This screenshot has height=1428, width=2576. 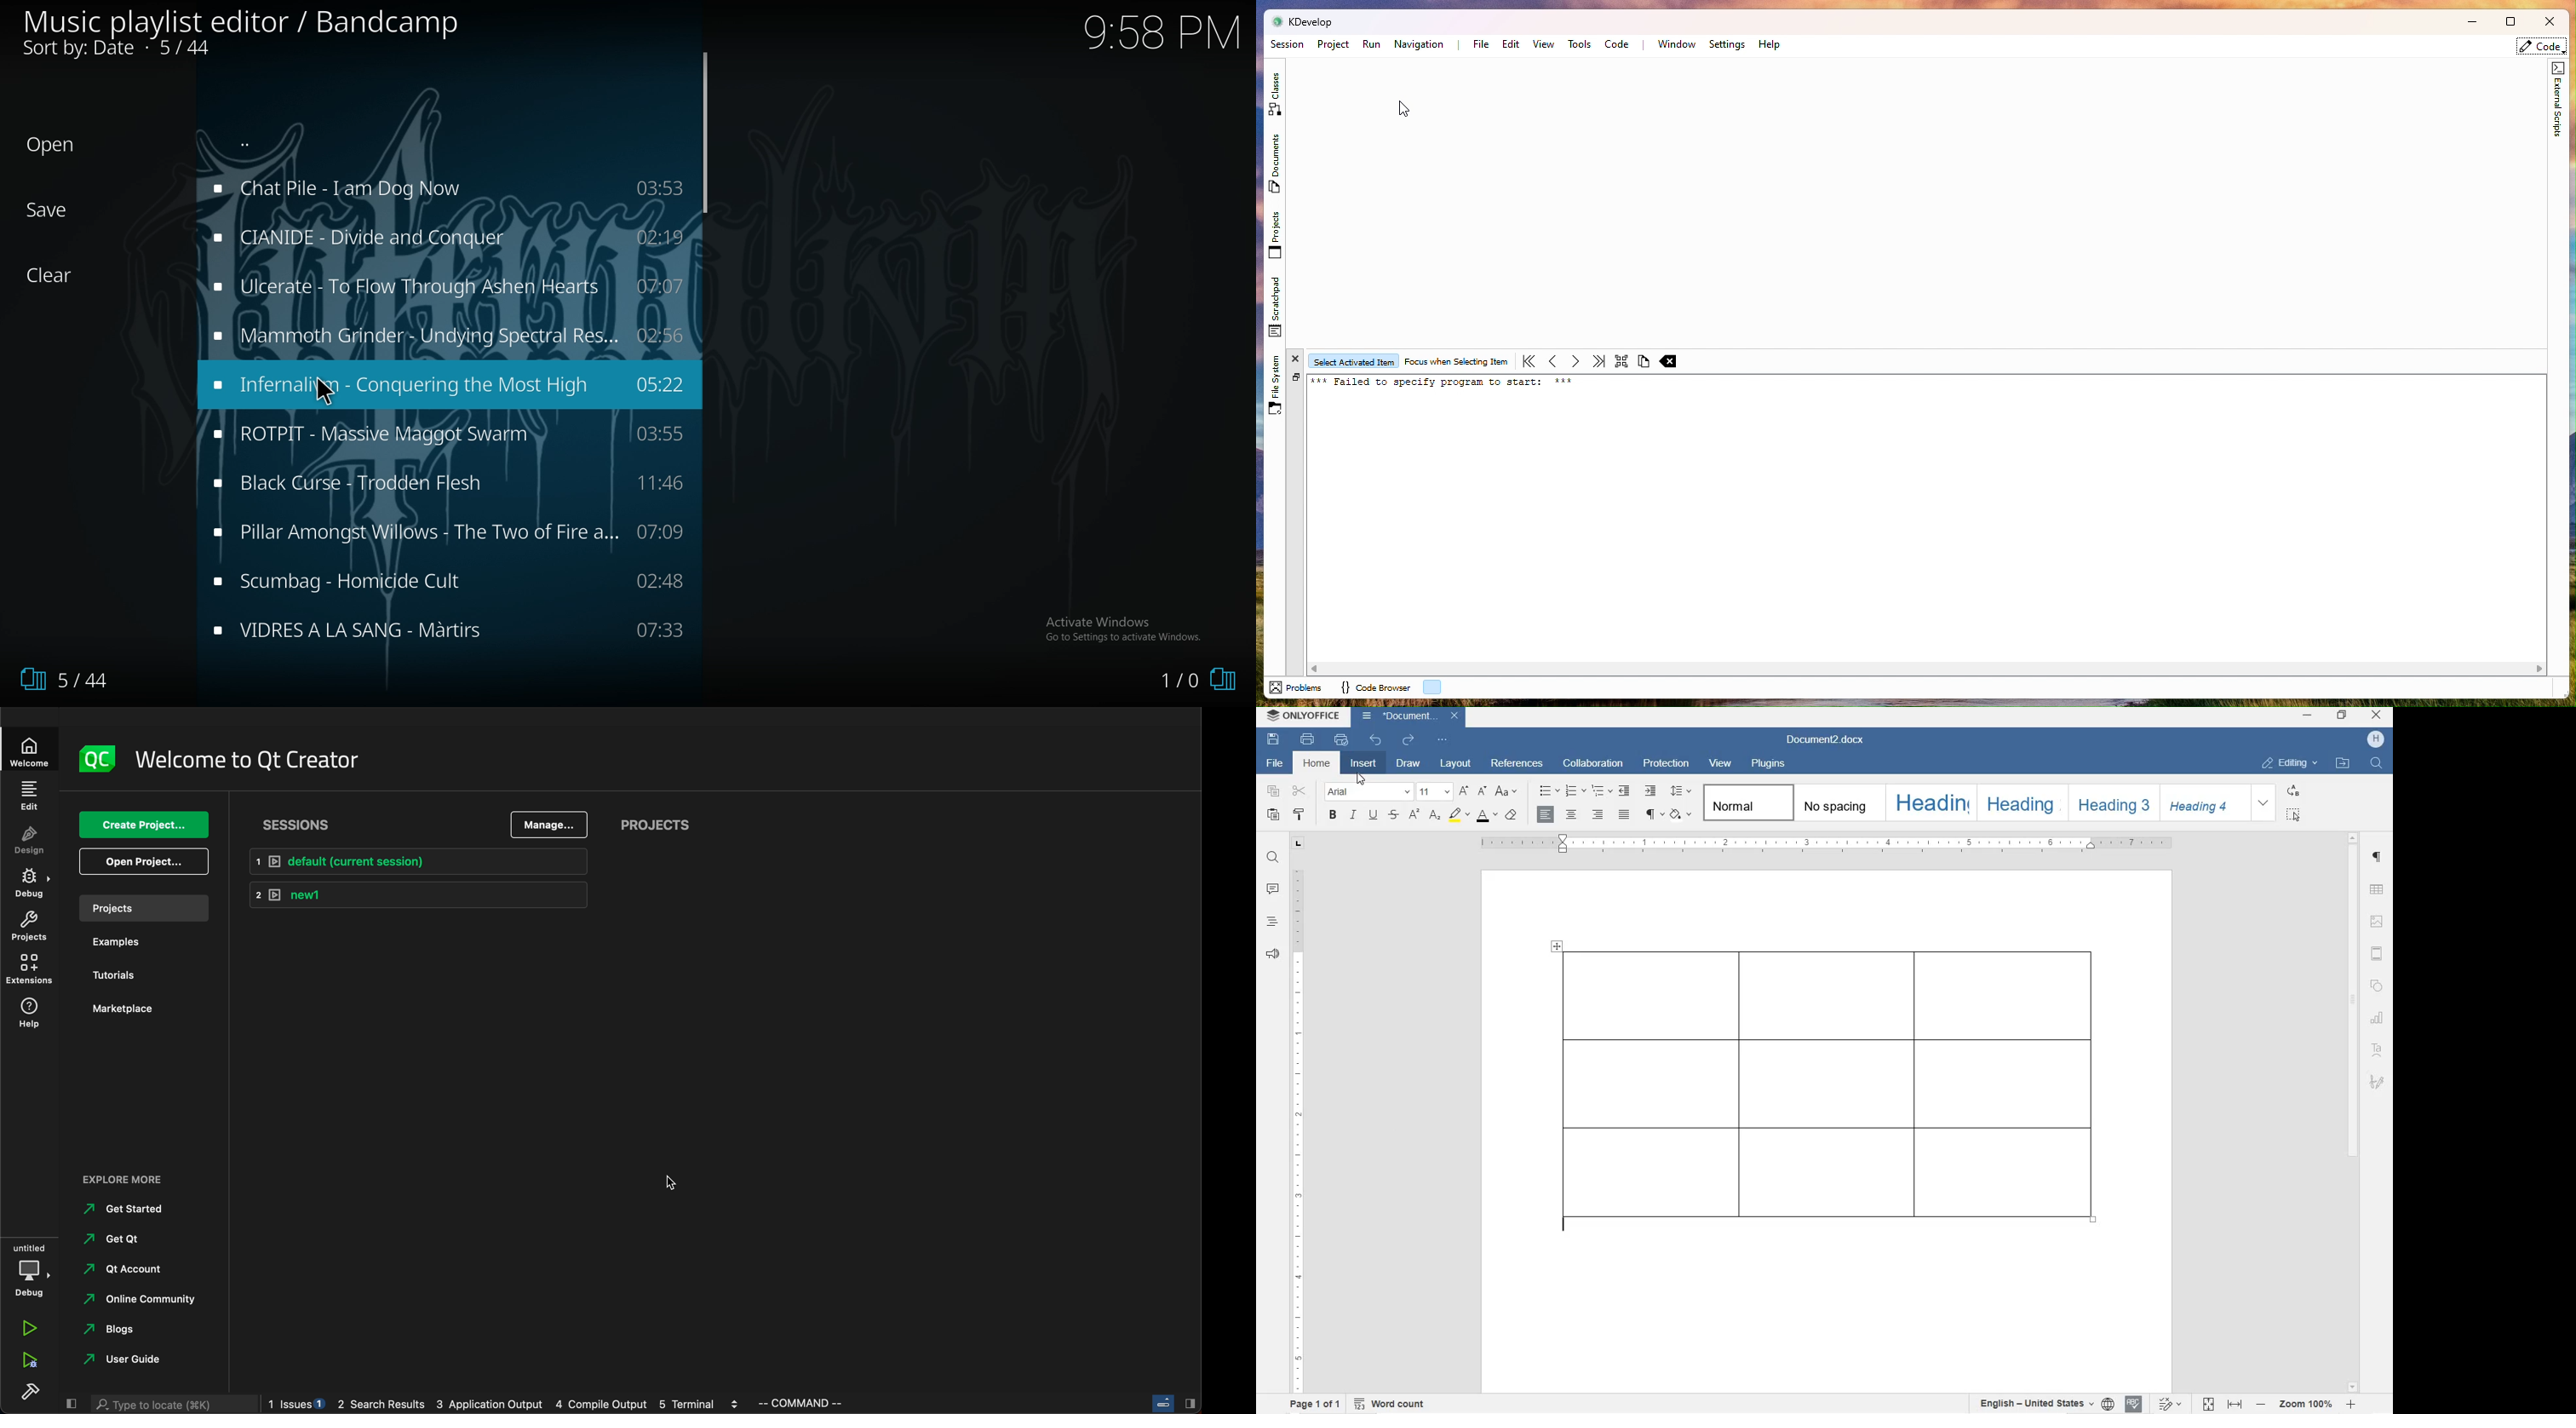 What do you see at coordinates (1624, 790) in the screenshot?
I see `decrease indent` at bounding box center [1624, 790].